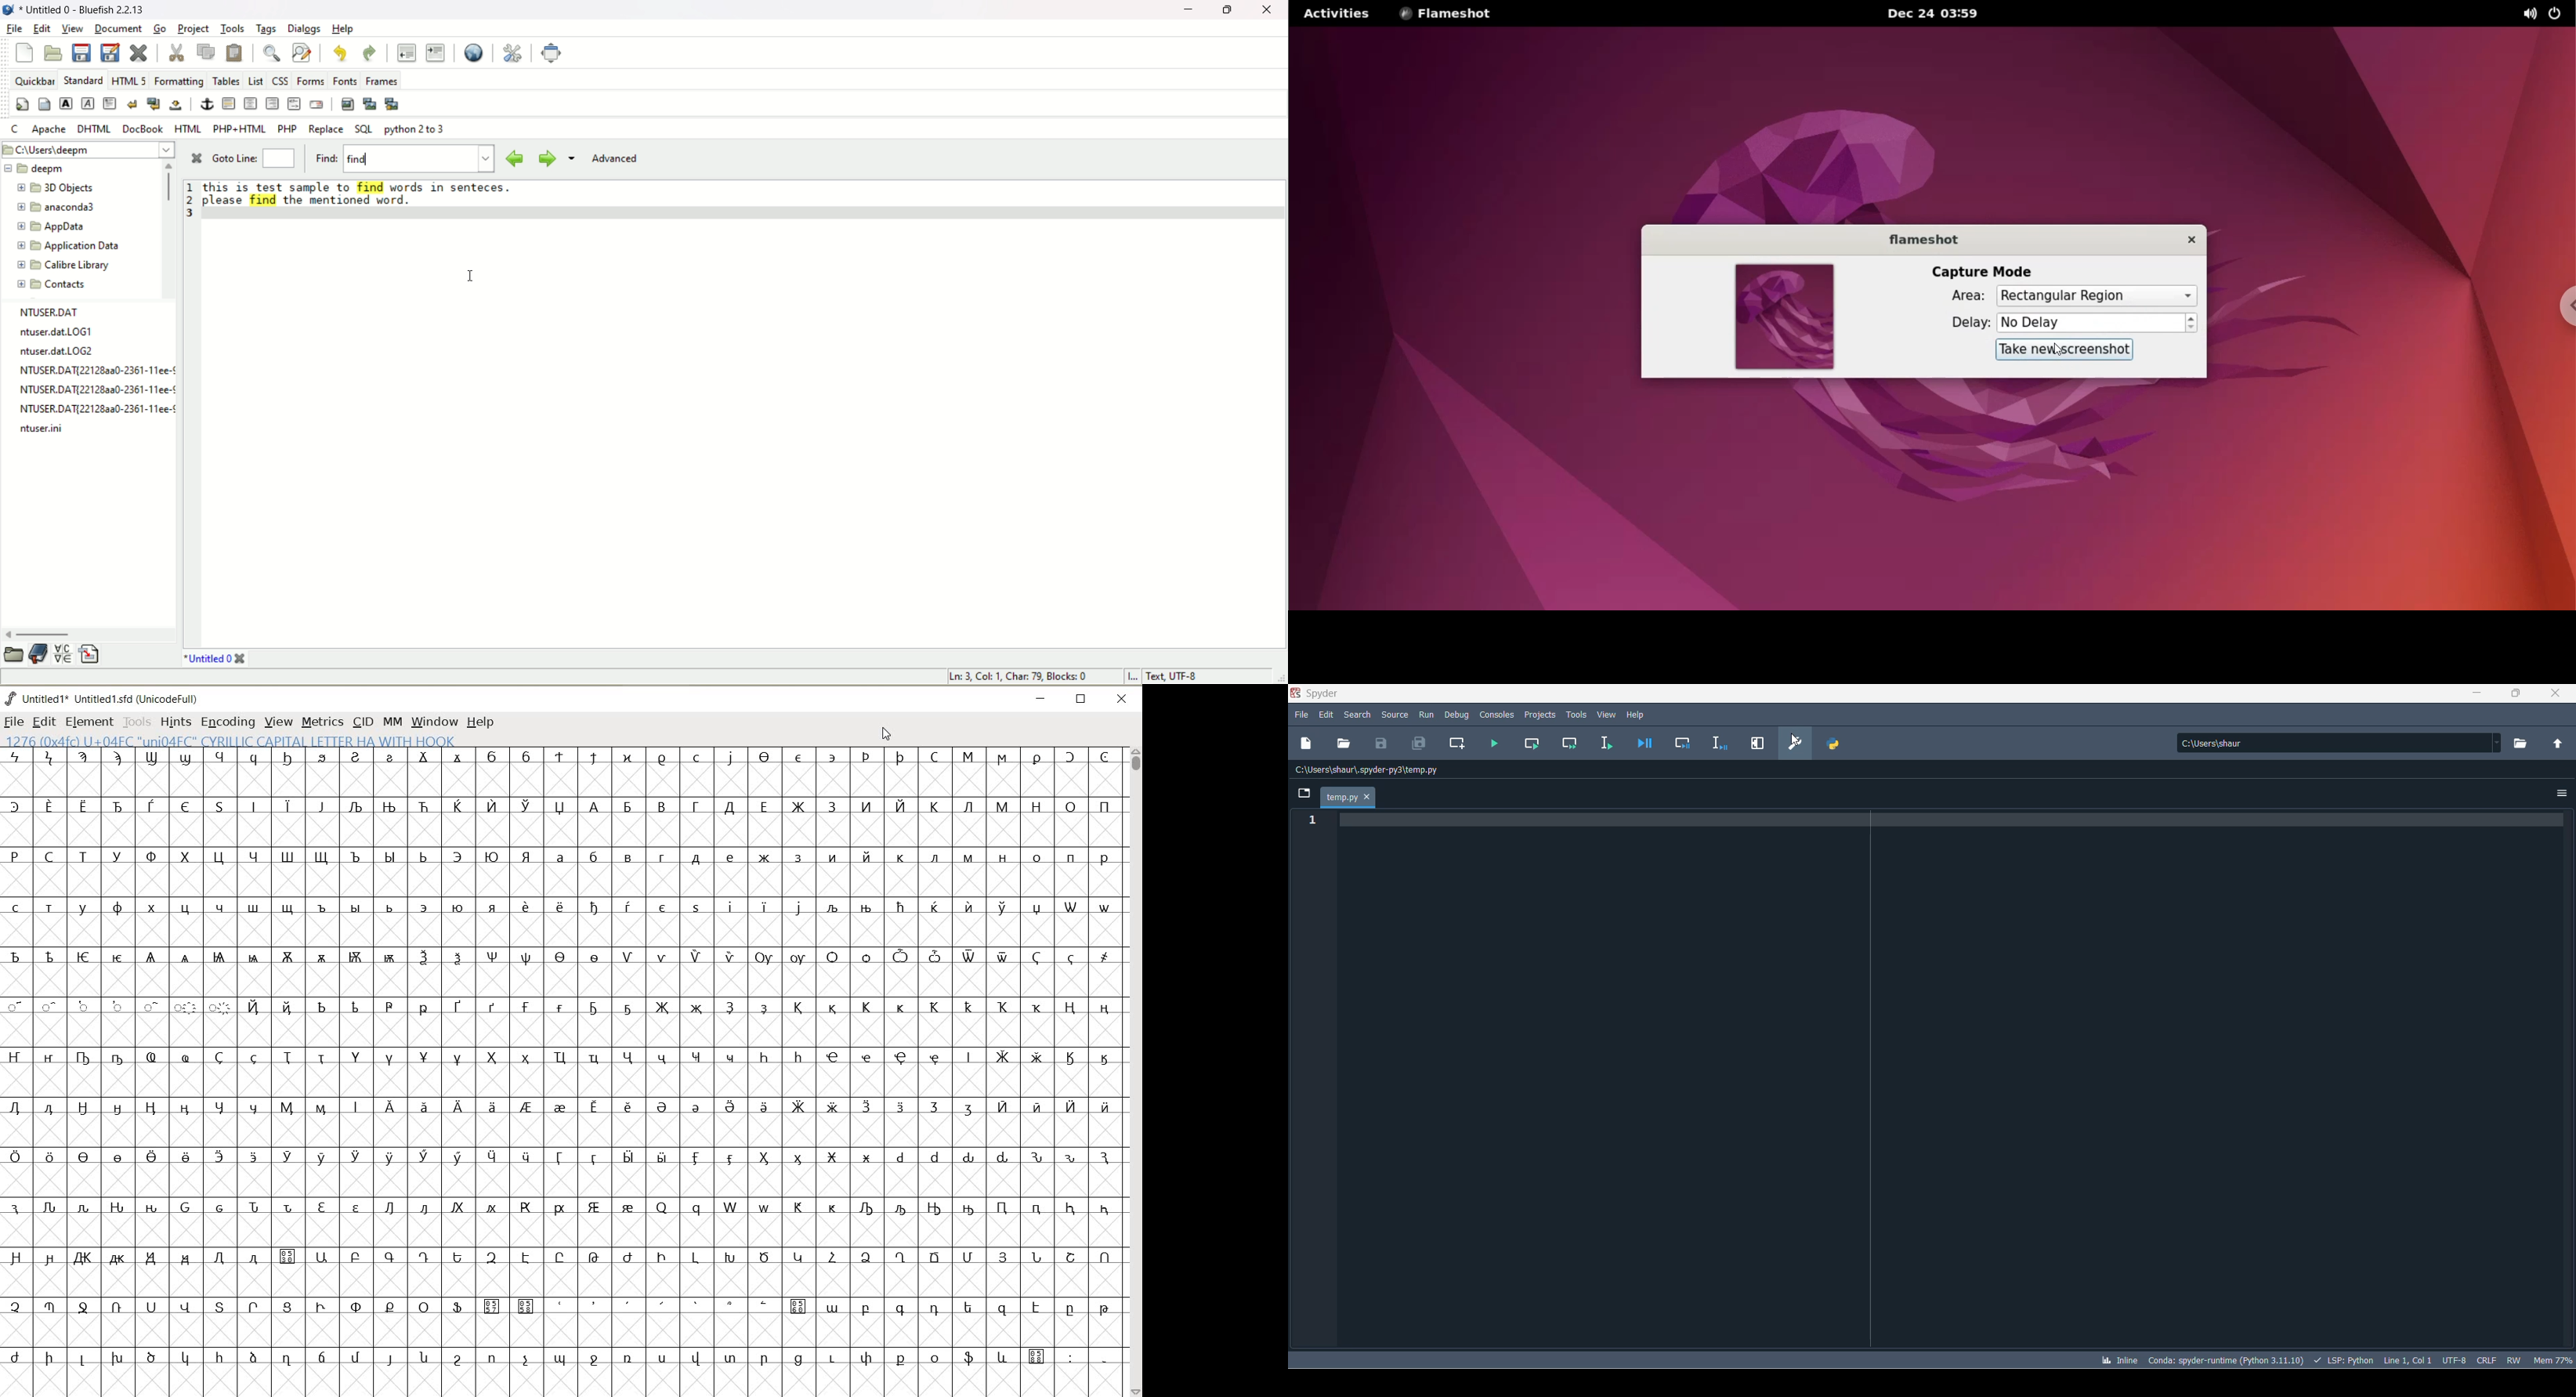 This screenshot has width=2576, height=1400. Describe the element at coordinates (2563, 790) in the screenshot. I see `options` at that location.